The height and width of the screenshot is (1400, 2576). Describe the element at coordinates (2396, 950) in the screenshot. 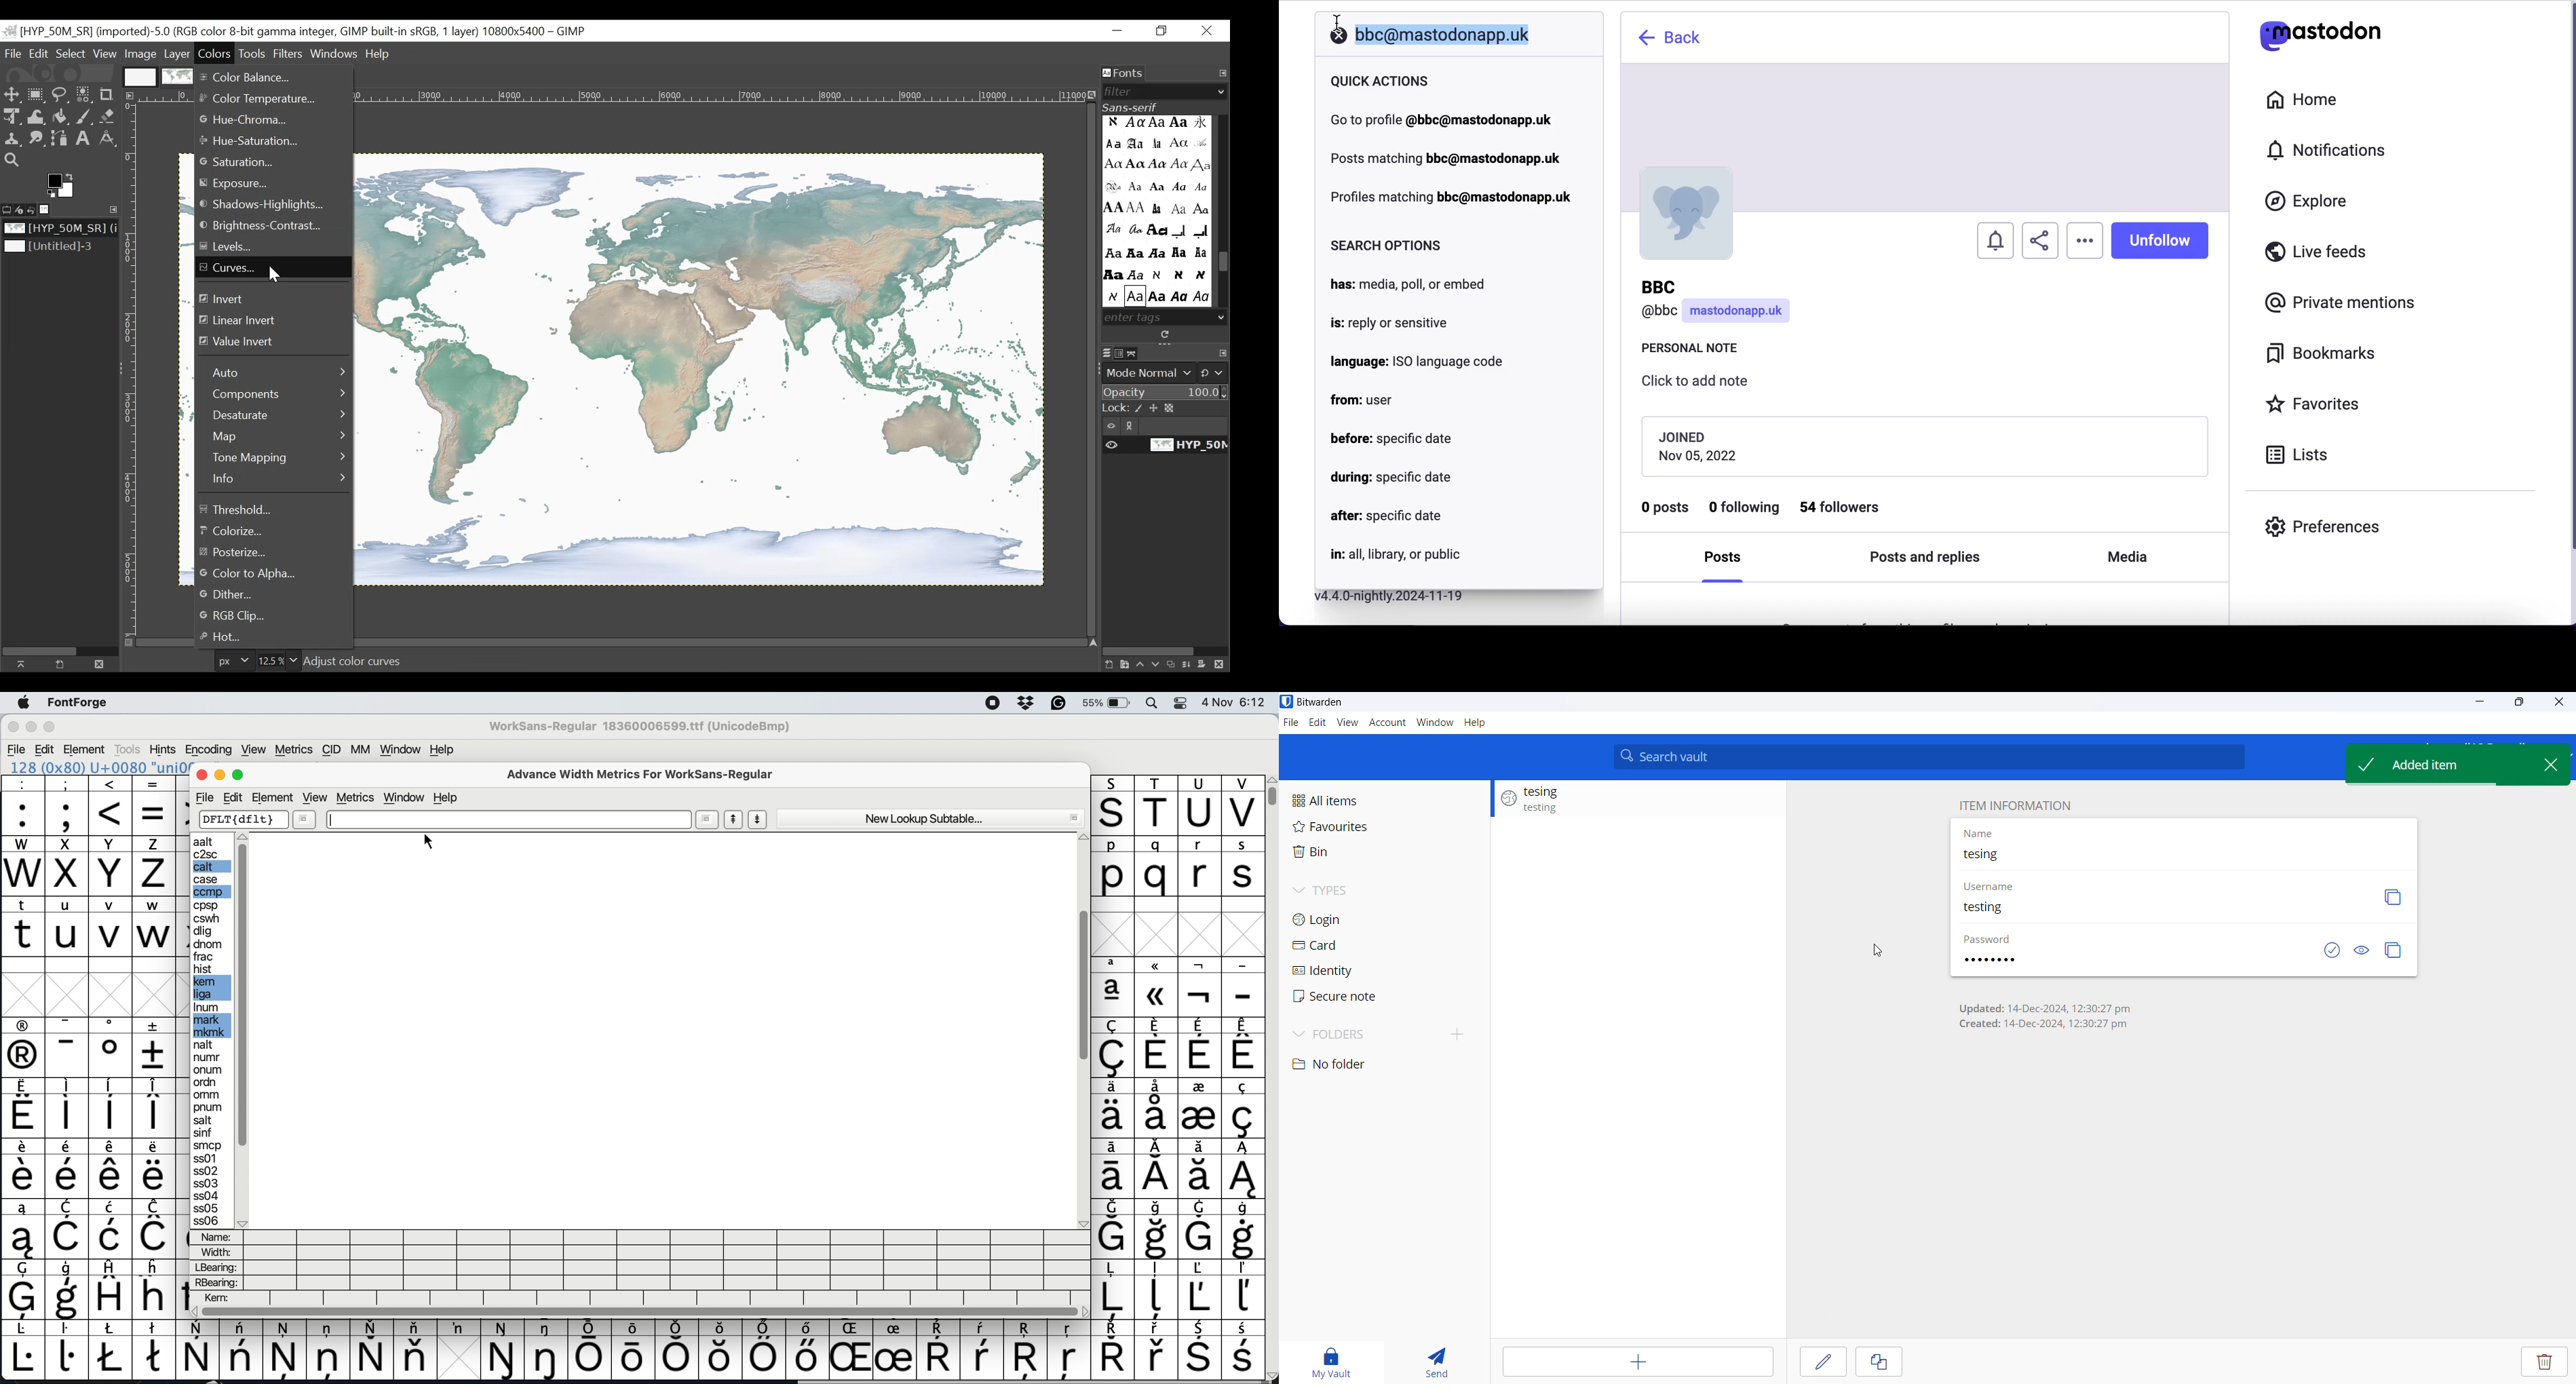

I see `copy password` at that location.